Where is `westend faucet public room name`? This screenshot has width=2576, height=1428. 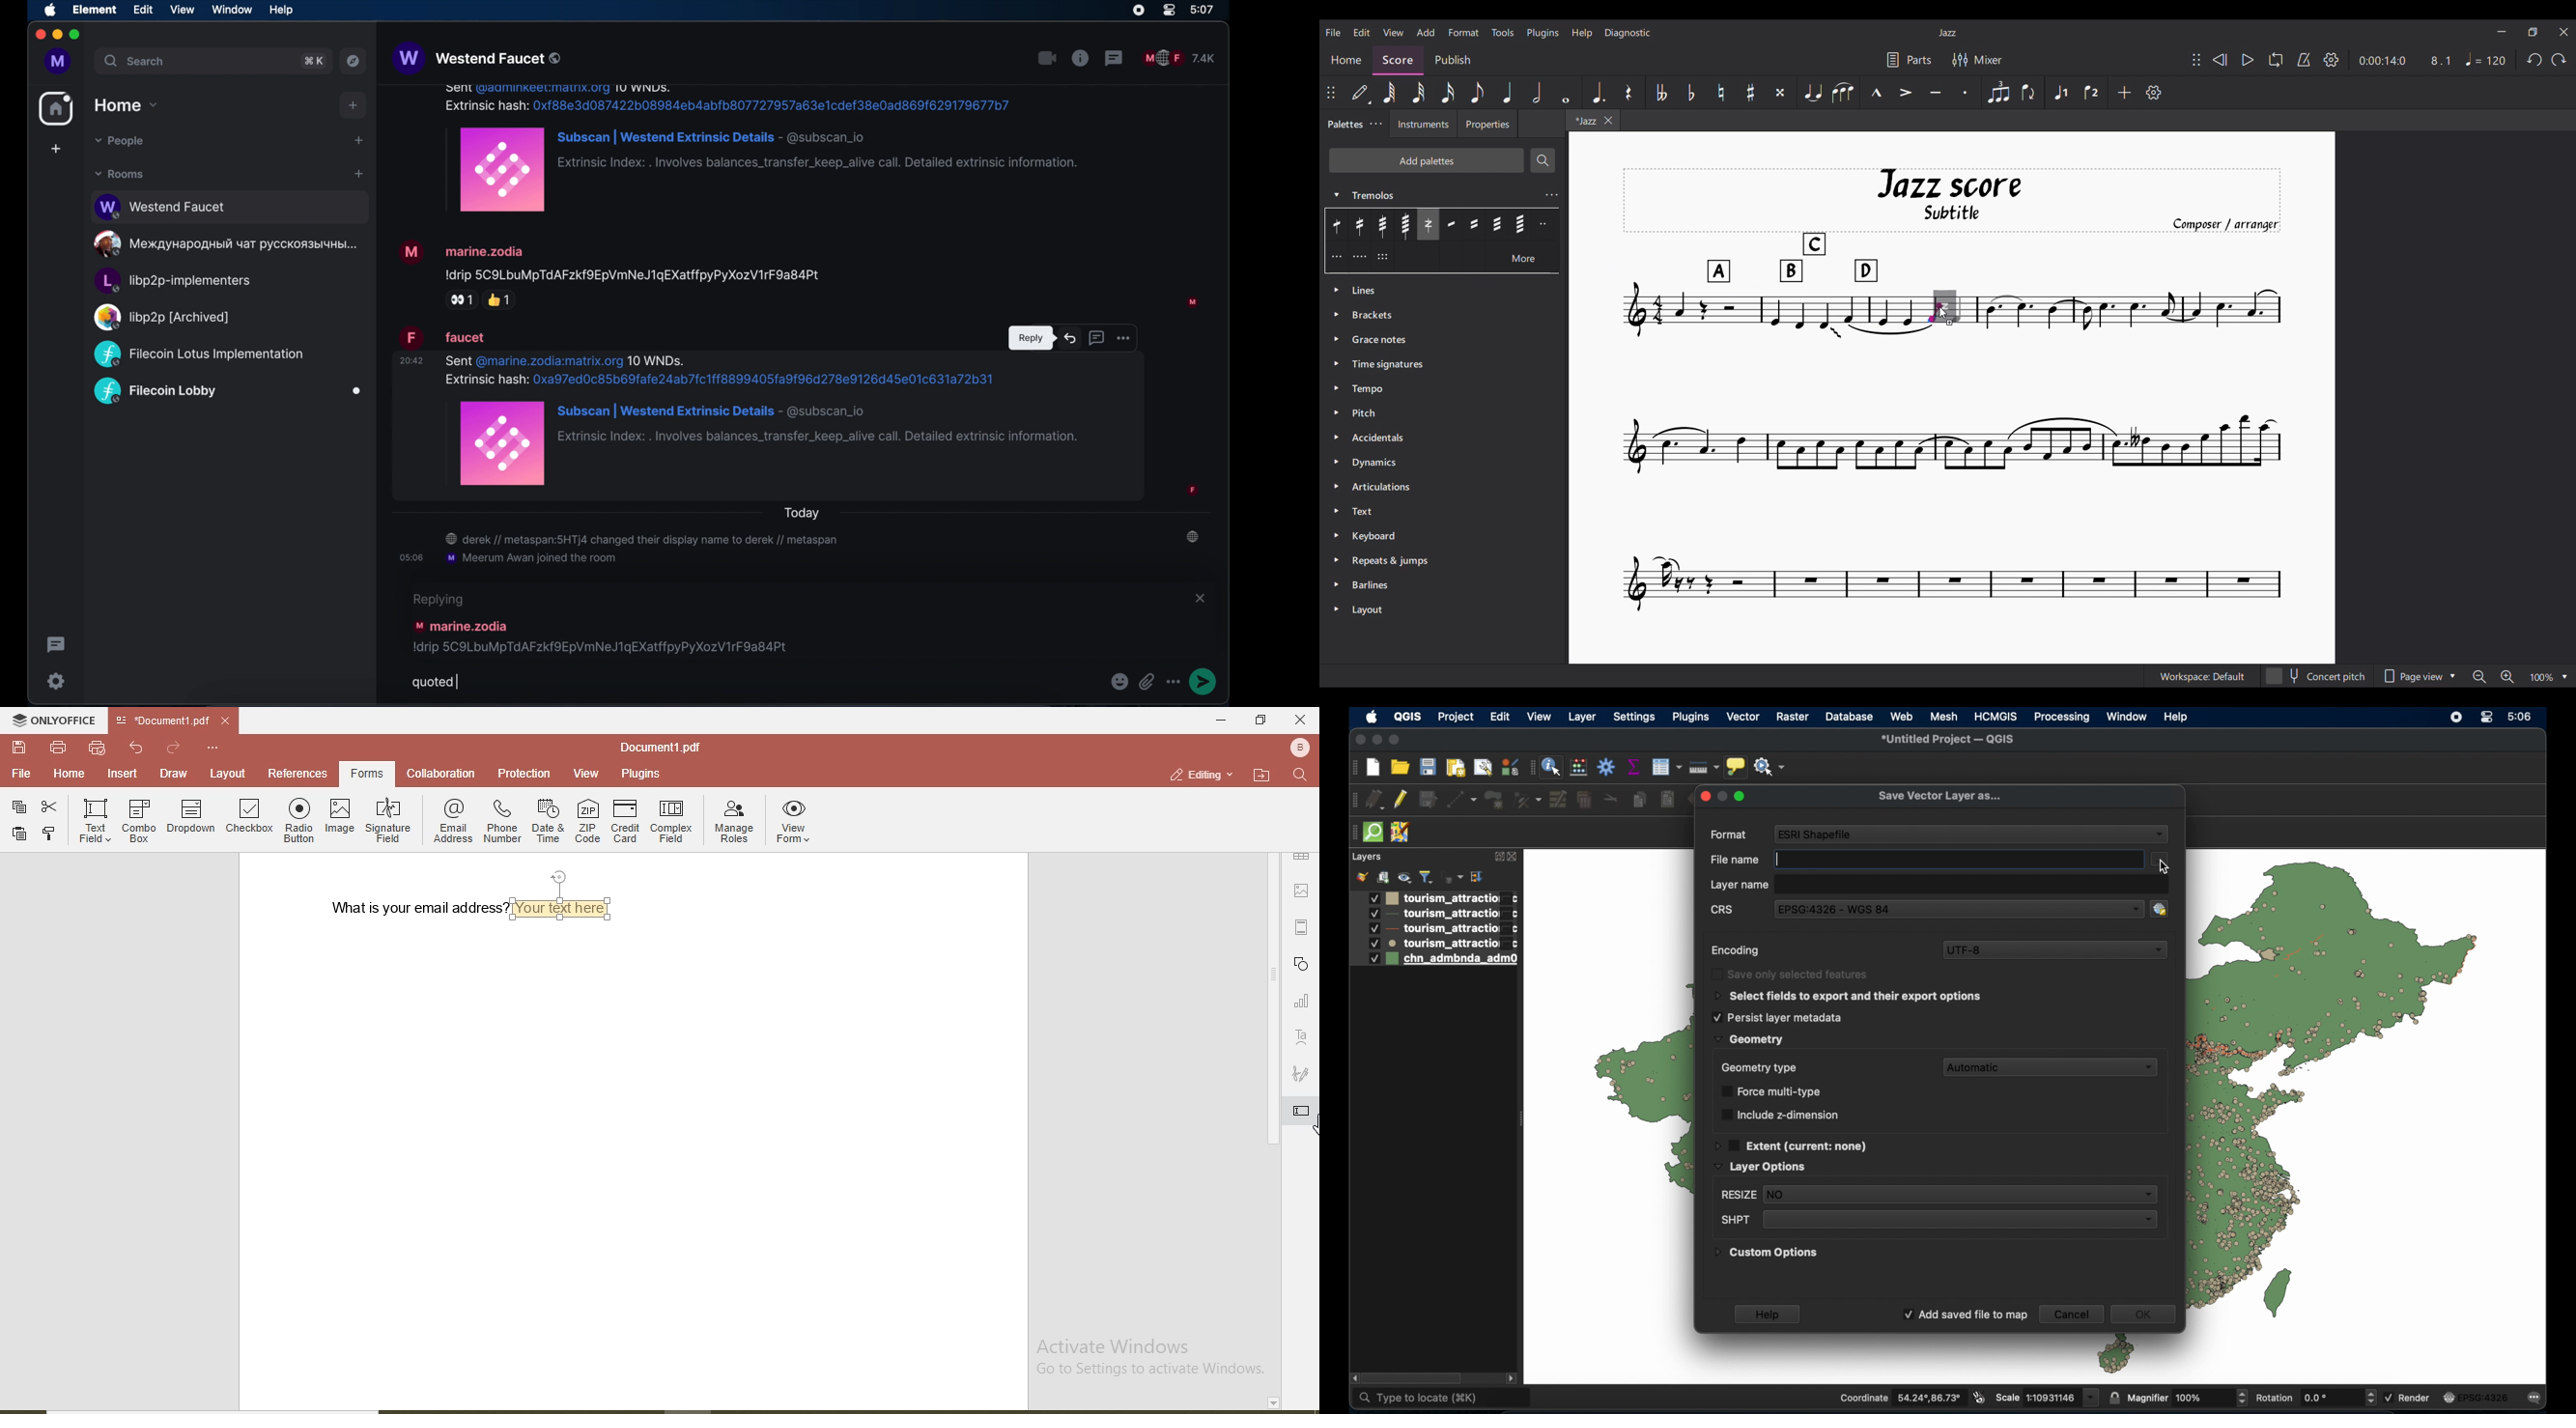 westend faucet public room name is located at coordinates (477, 60).